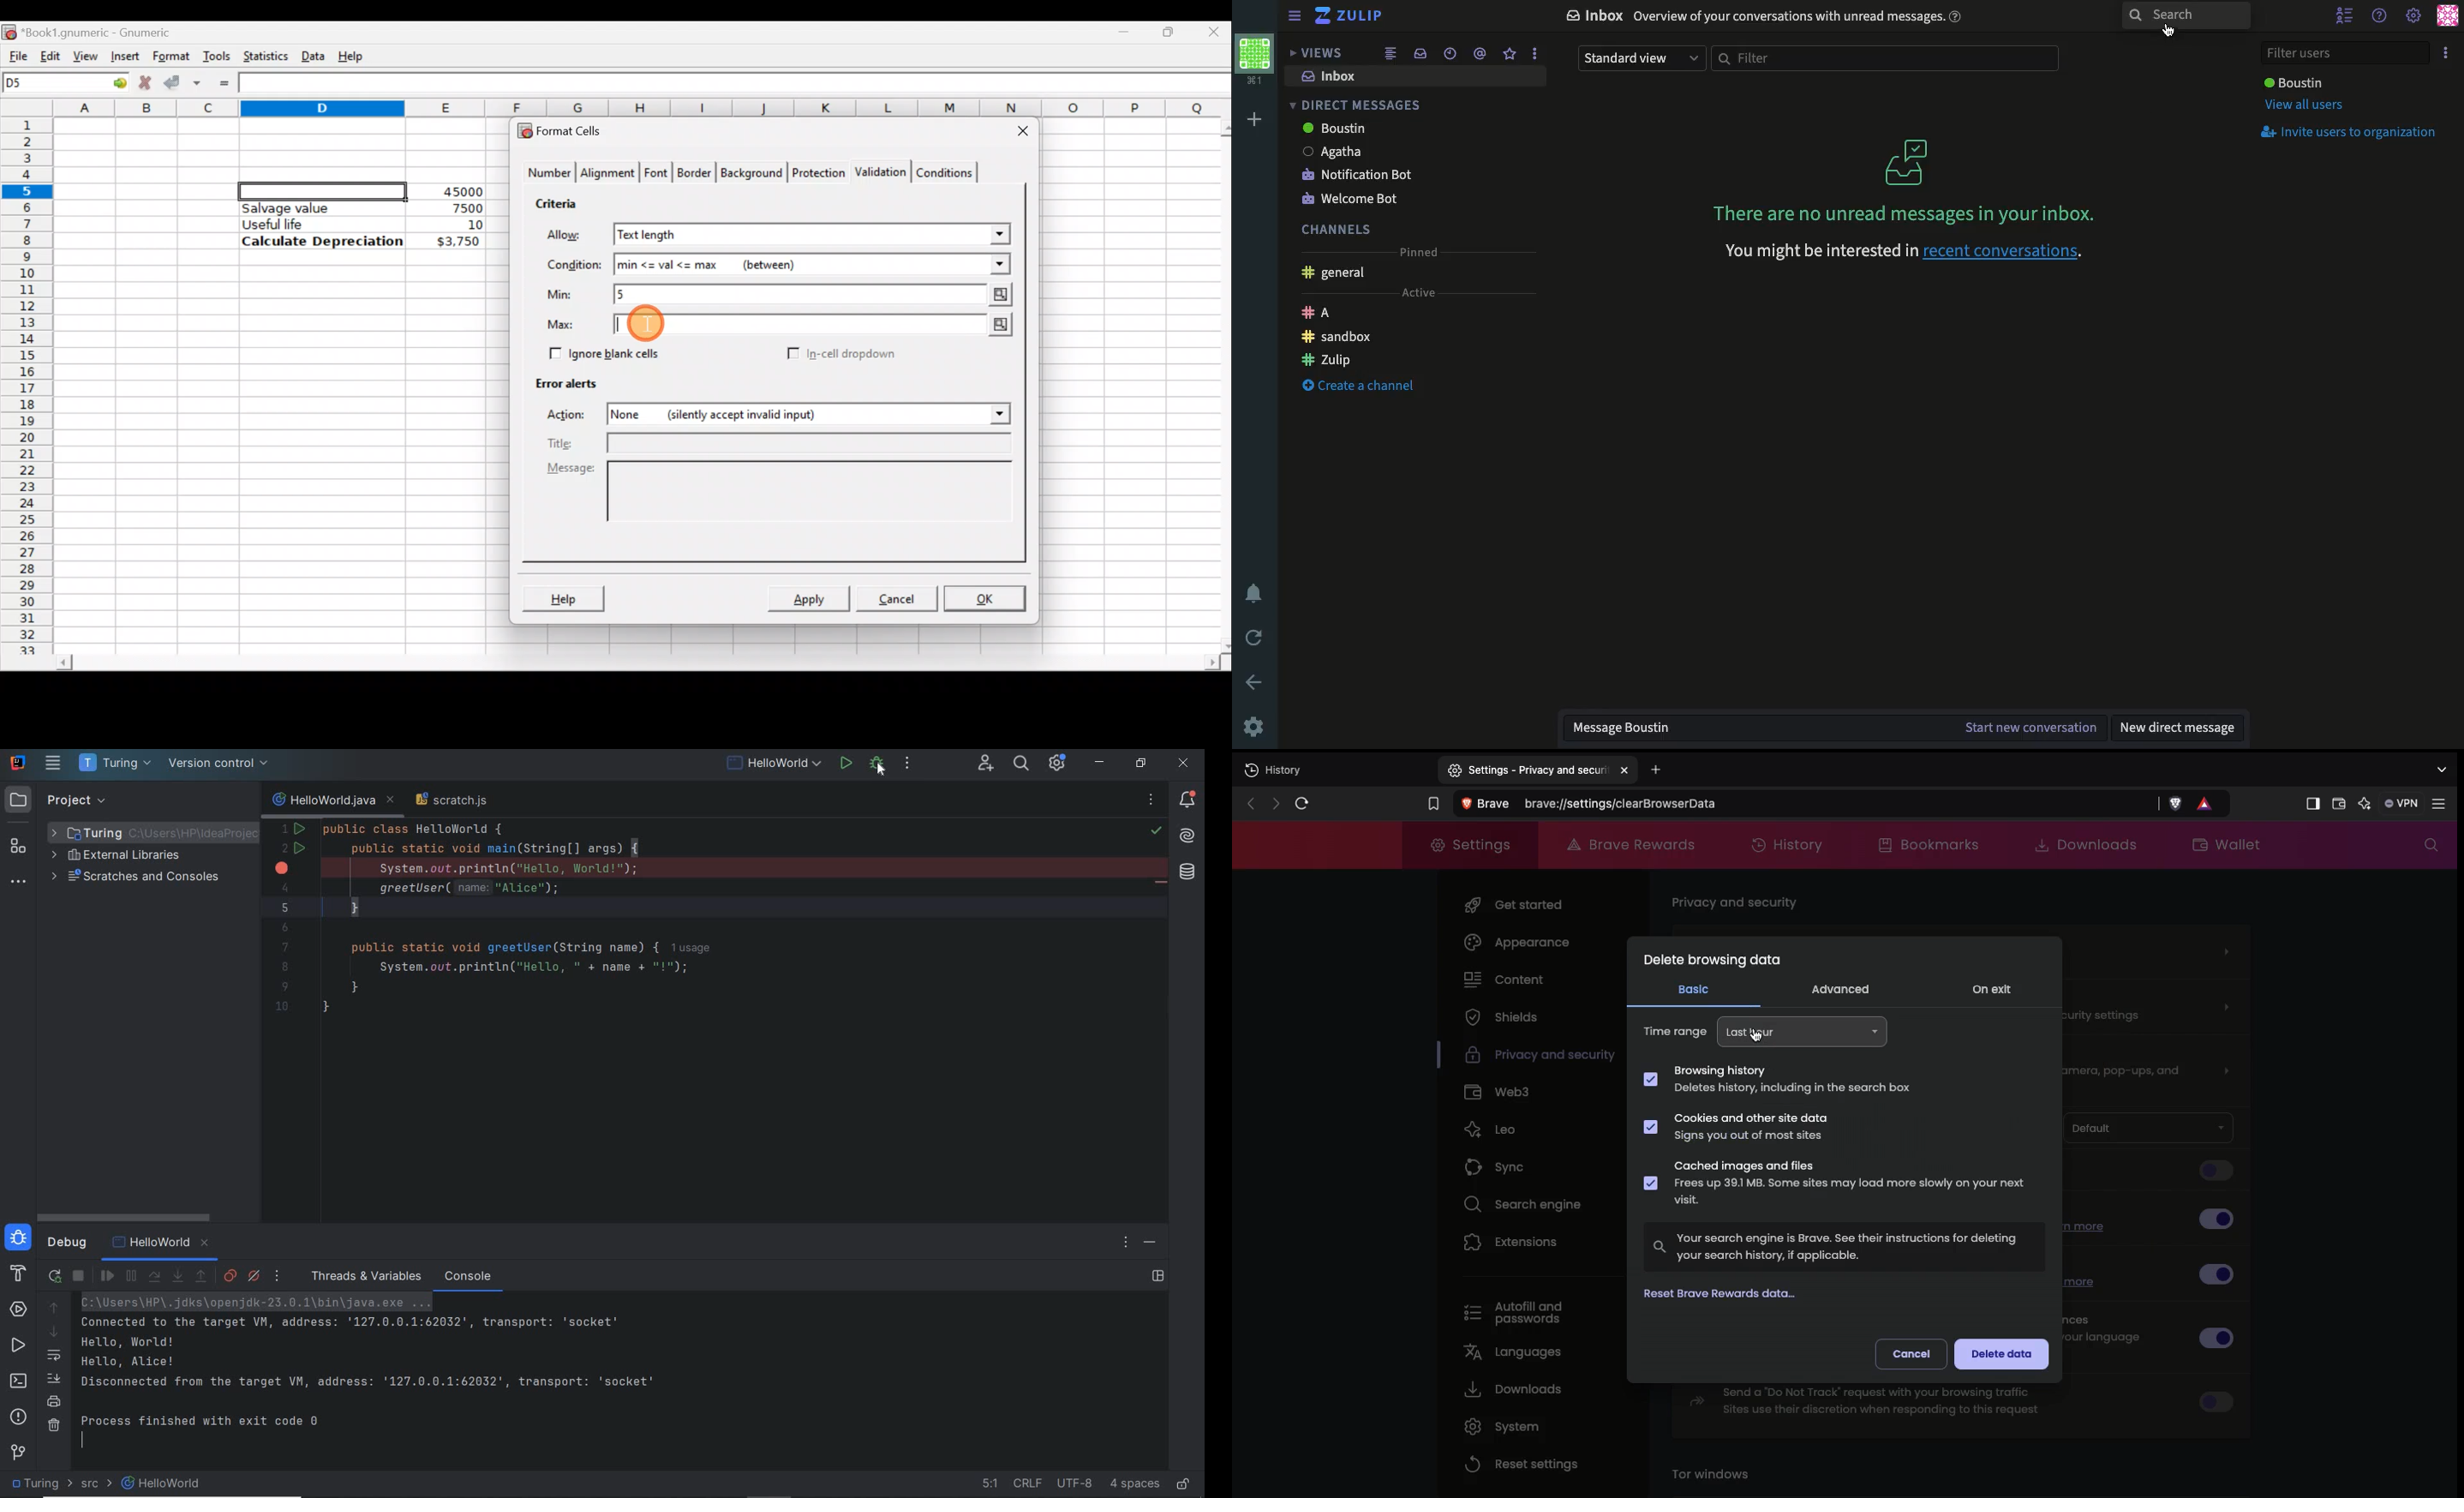 Image resolution: width=2464 pixels, height=1512 pixels. Describe the element at coordinates (1448, 53) in the screenshot. I see `Time` at that location.